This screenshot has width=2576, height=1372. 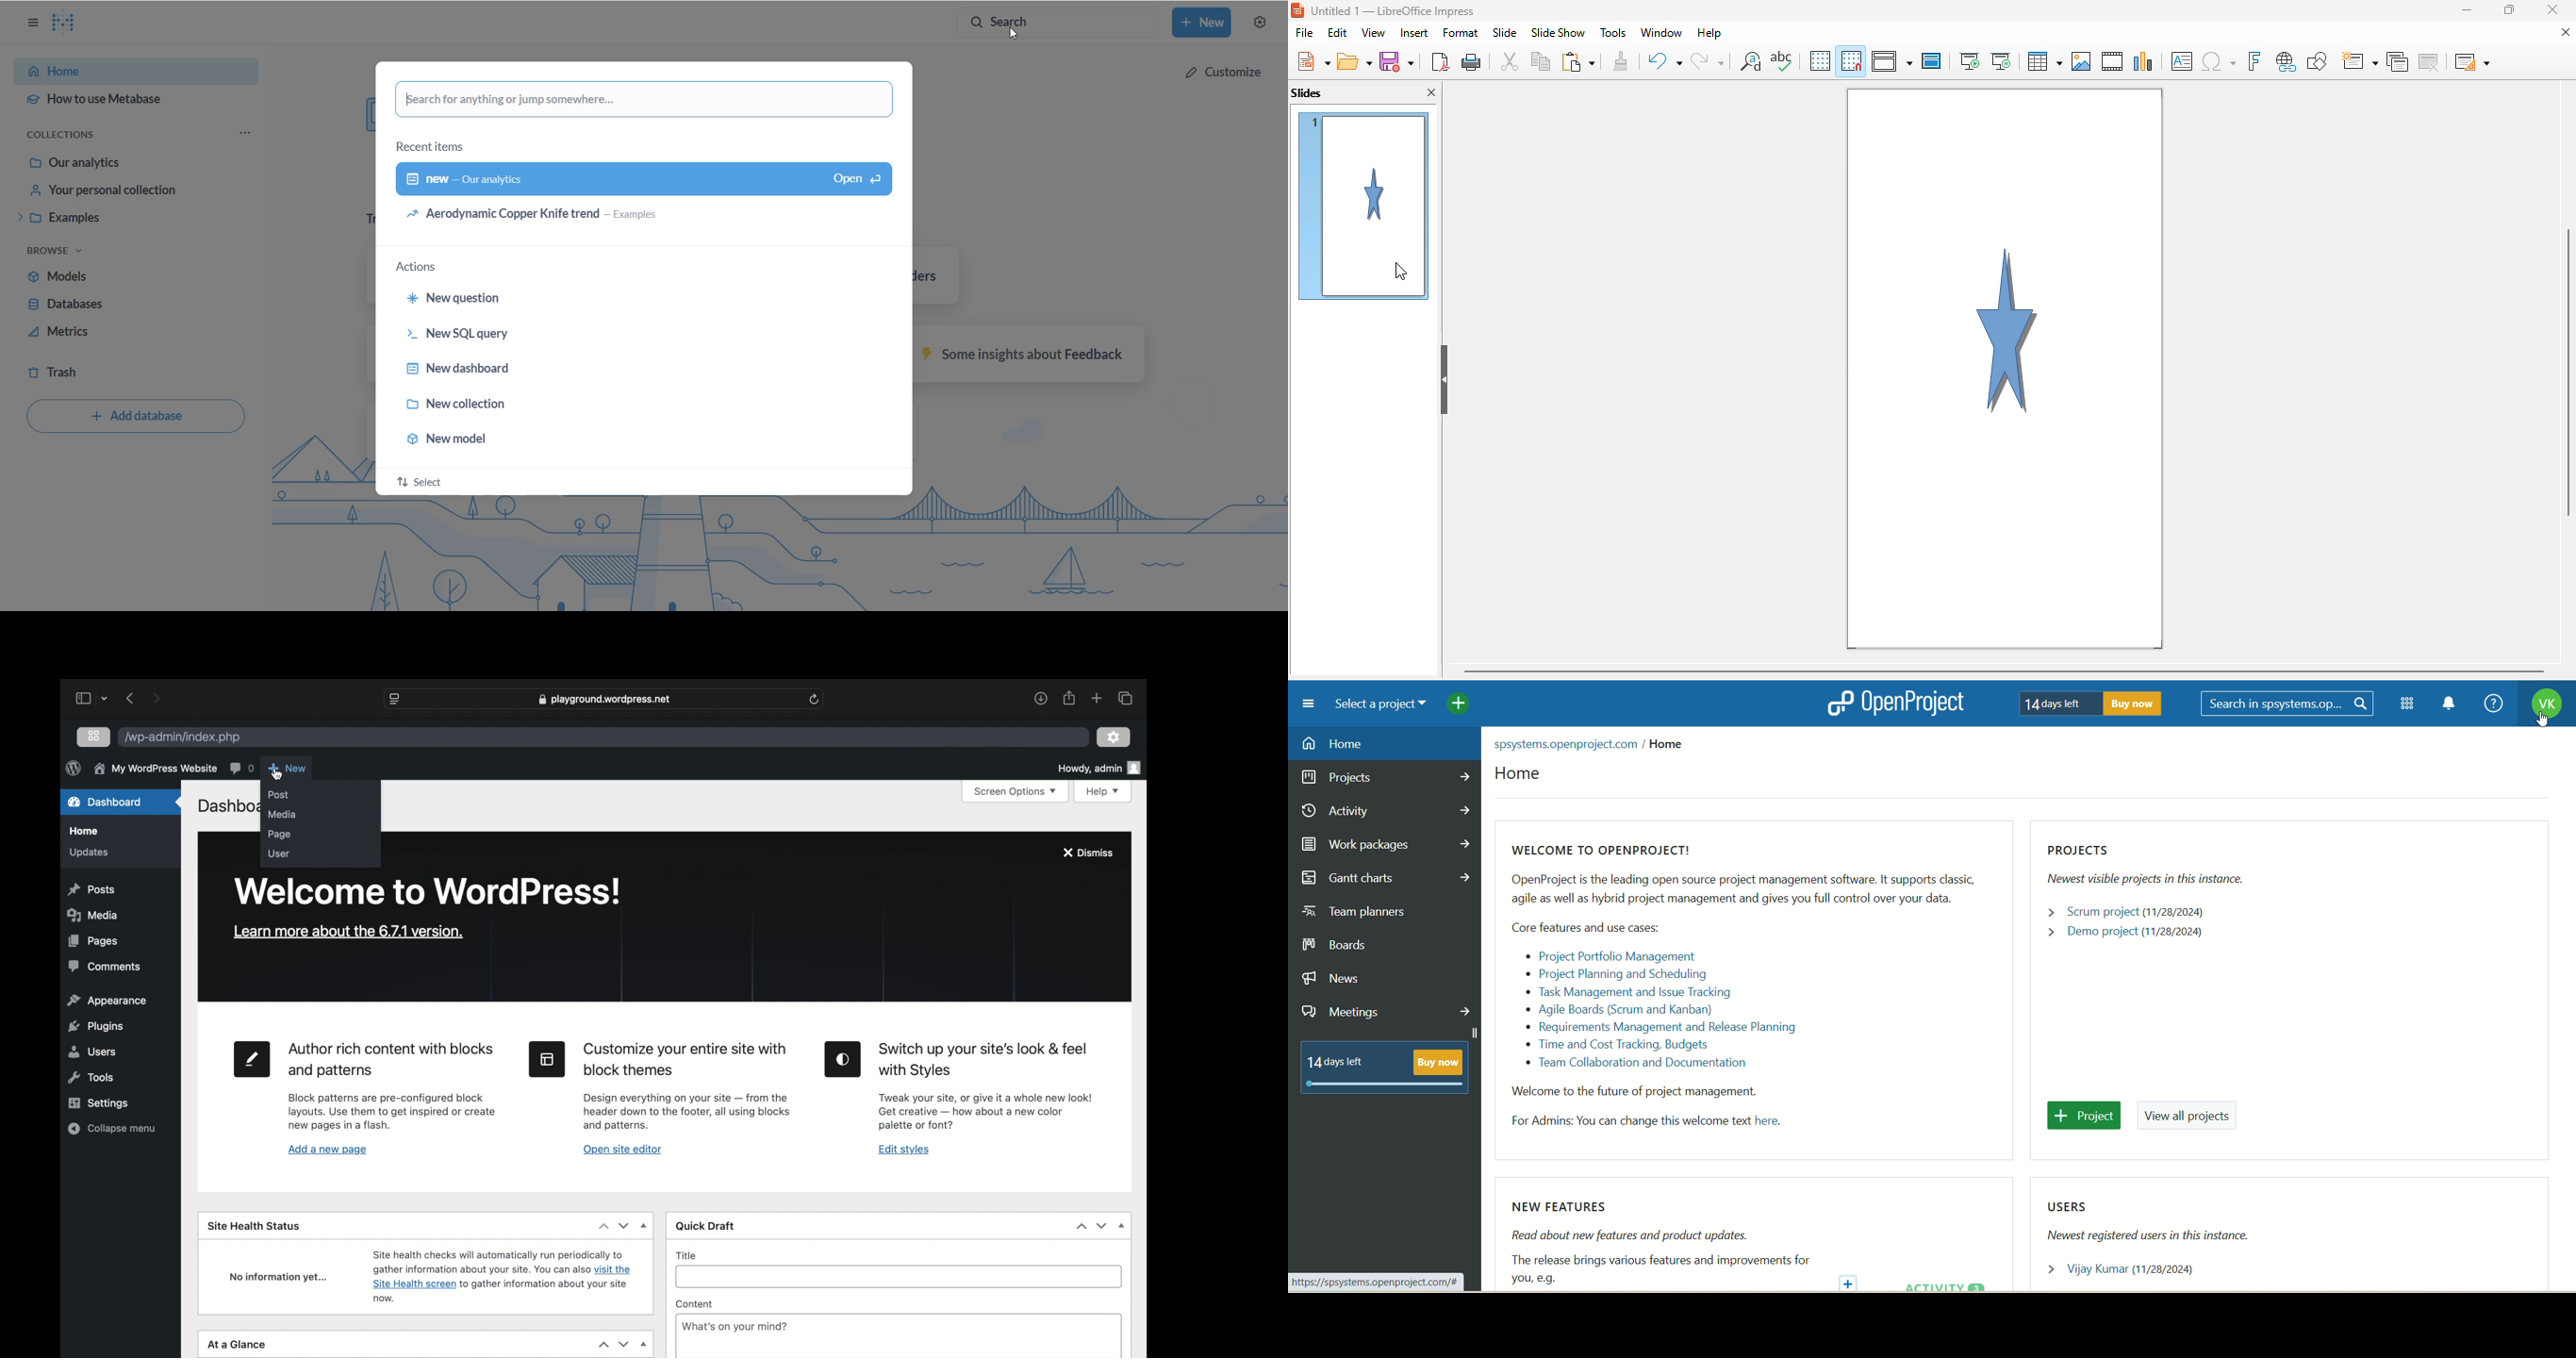 I want to click on actions, so click(x=422, y=267).